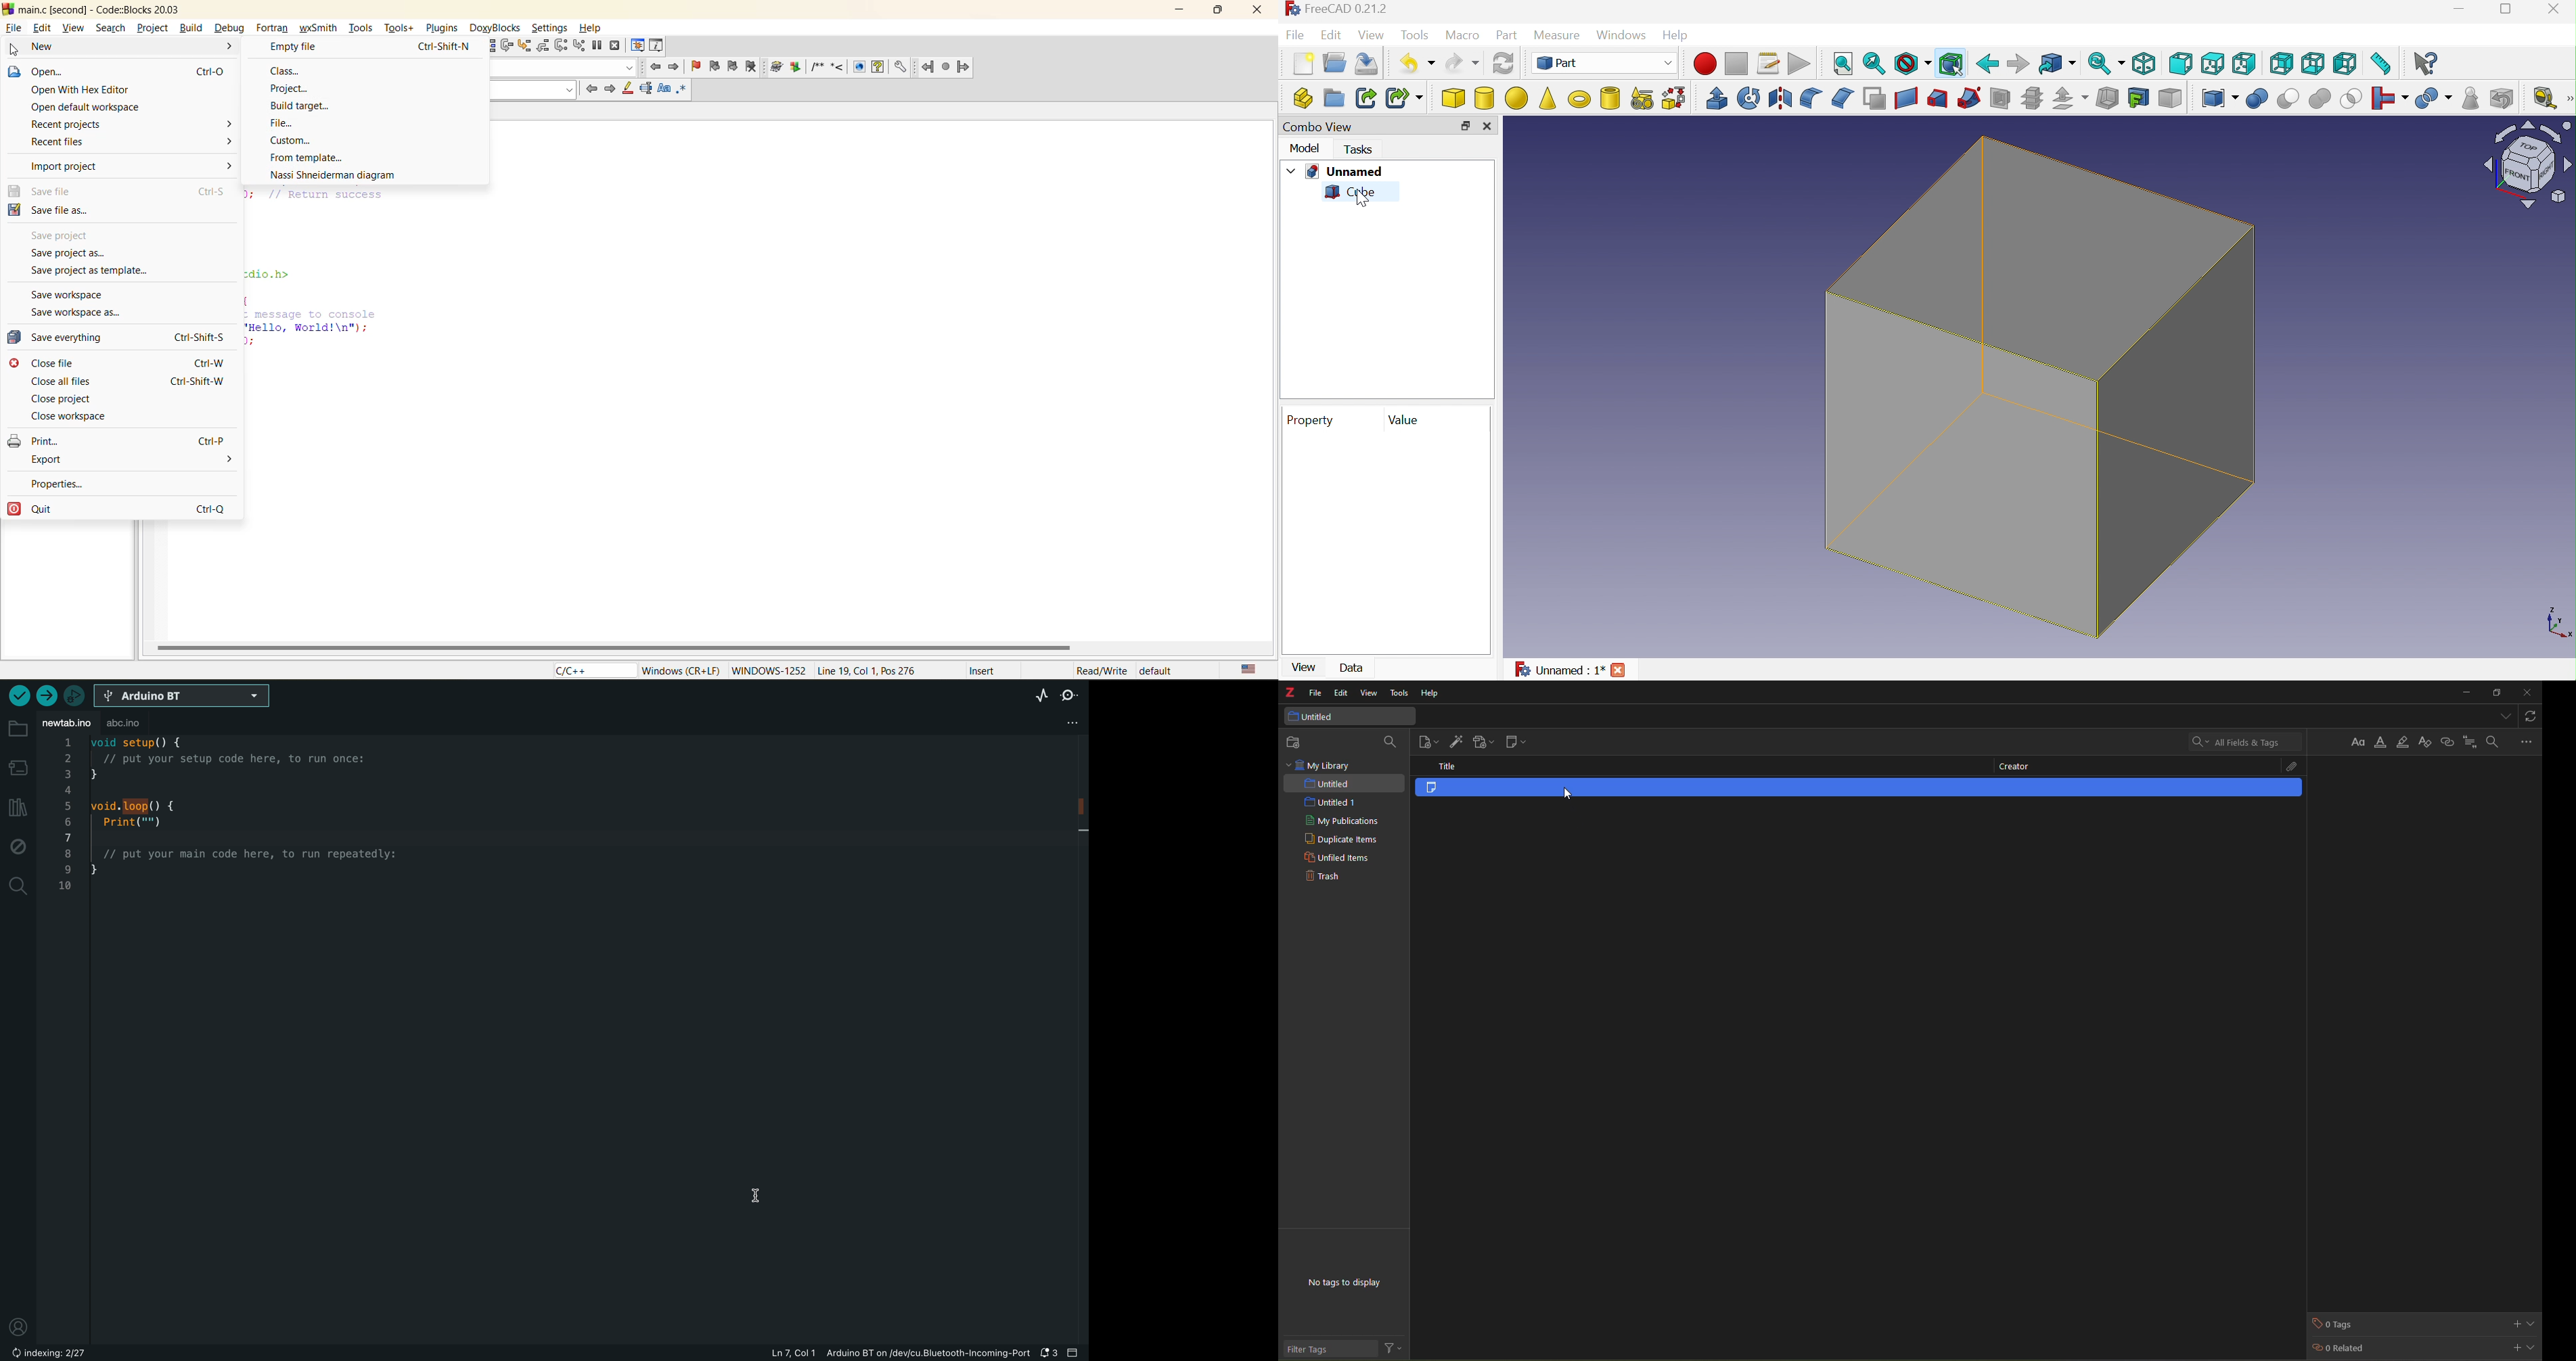  I want to click on horizontal scroll bar, so click(614, 647).